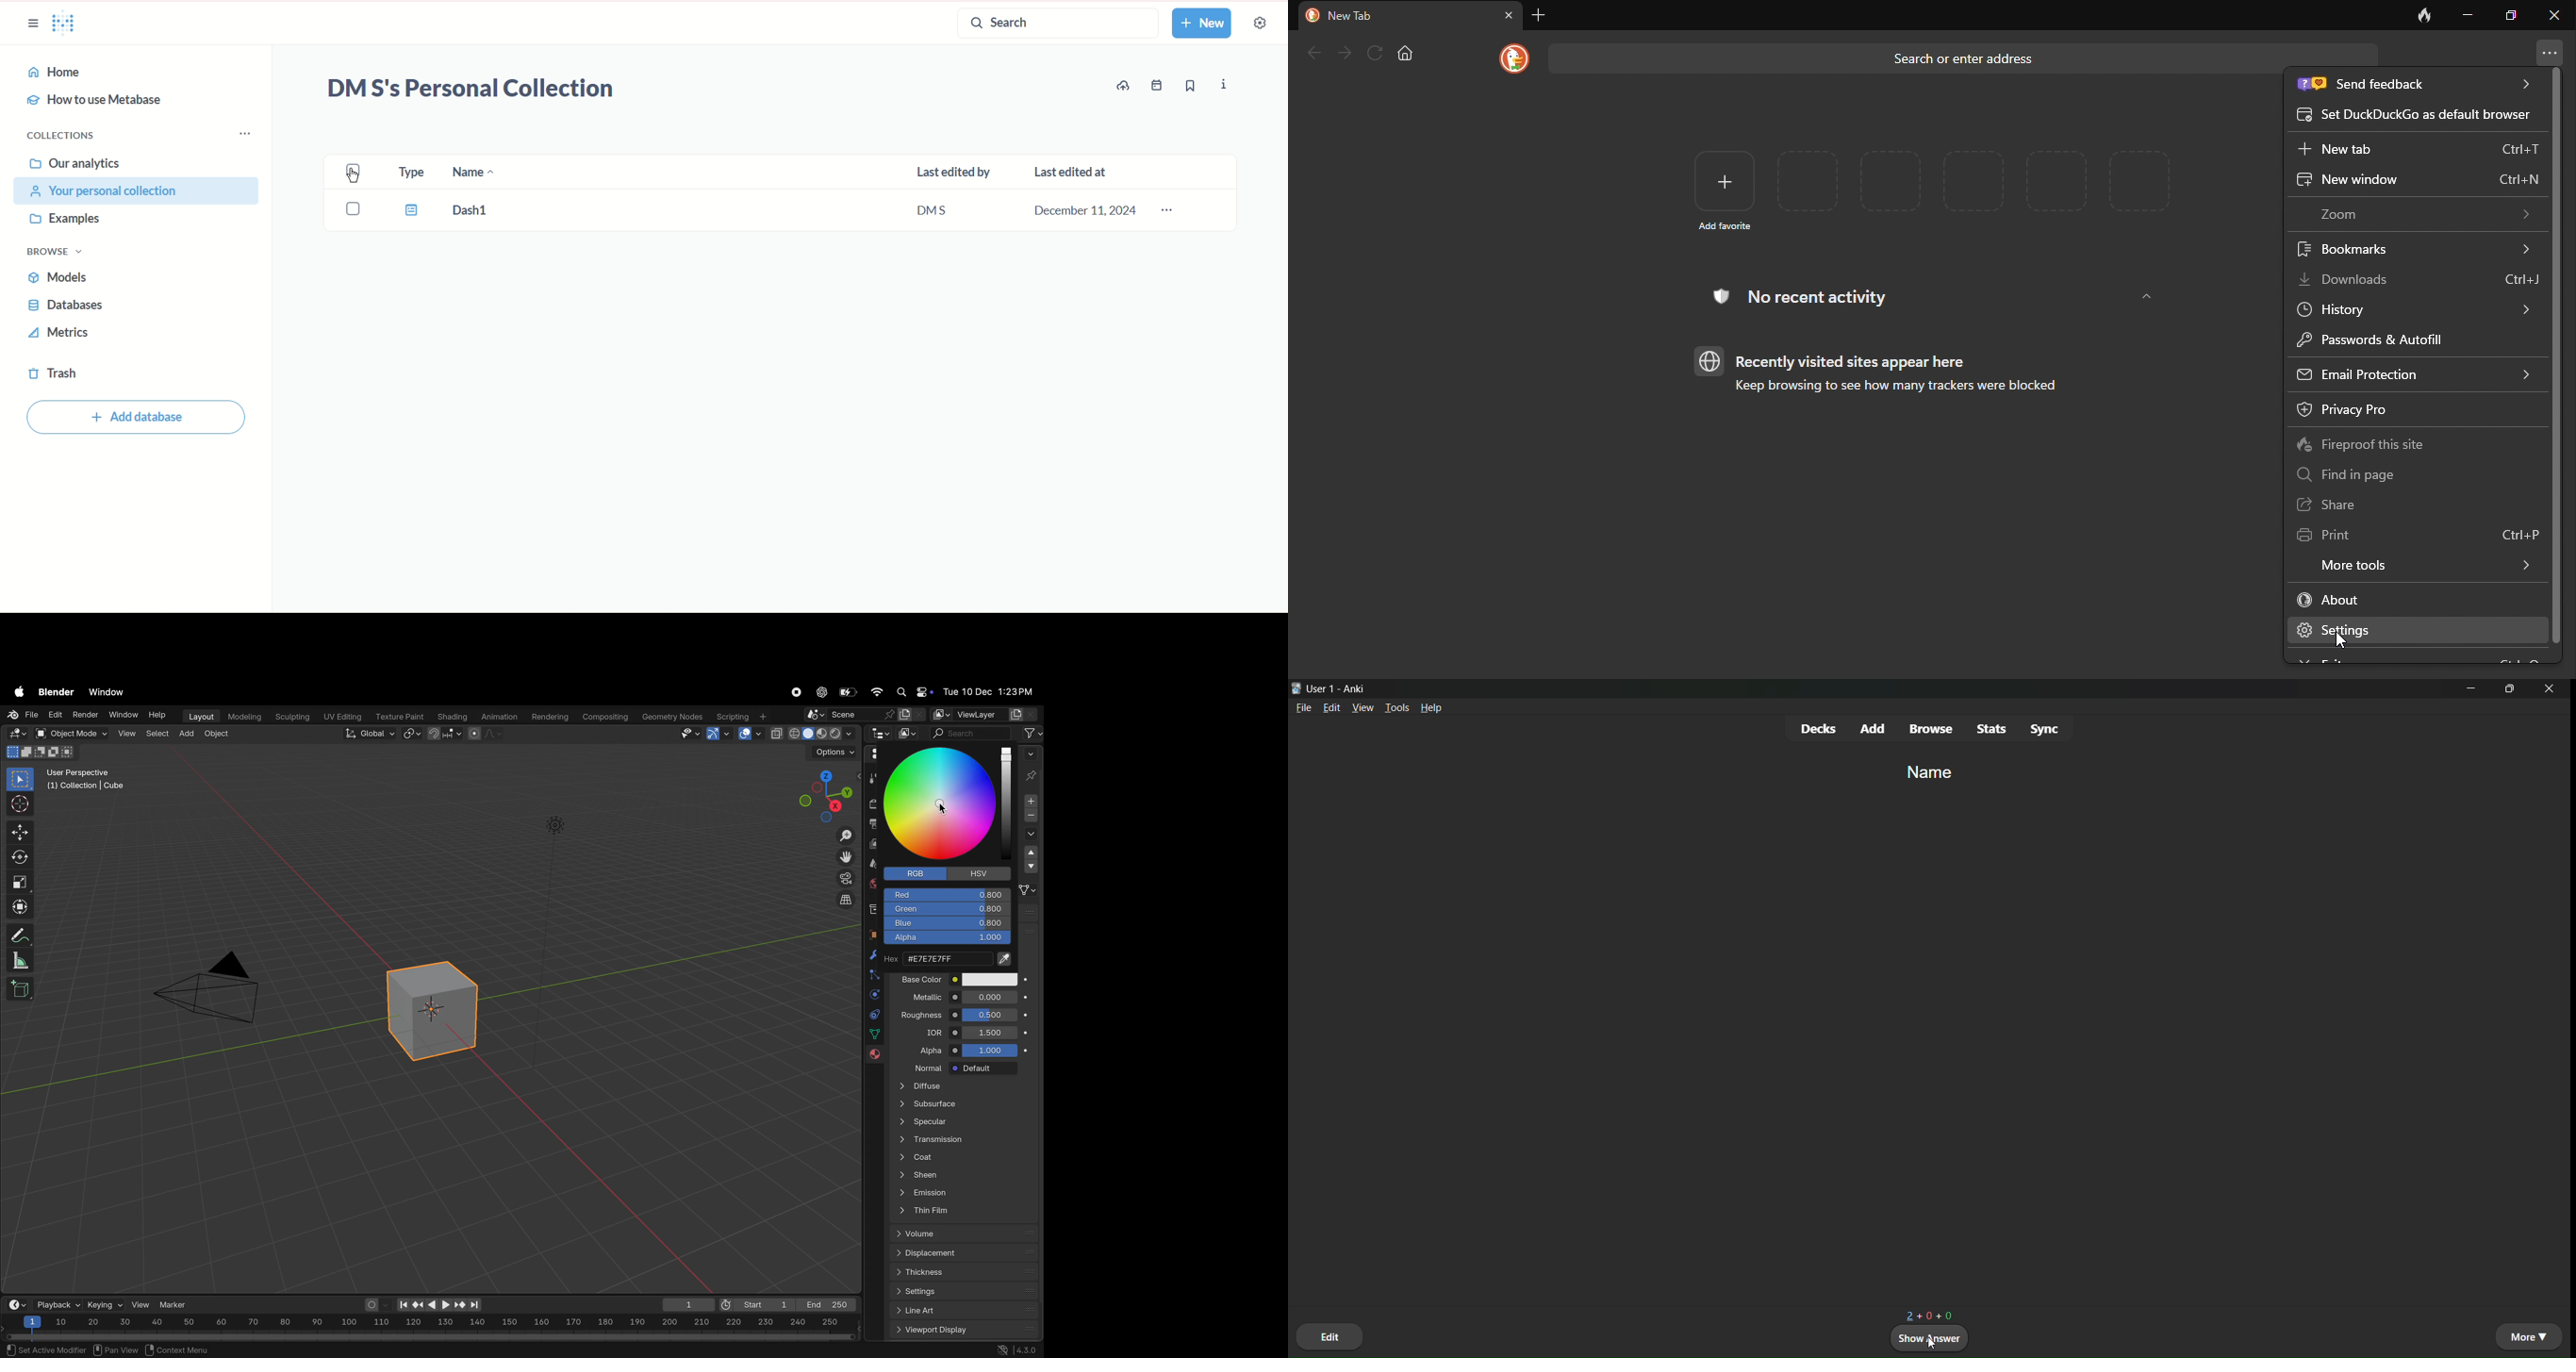 This screenshot has height=1372, width=2576. I want to click on duckduck go logo, so click(1311, 15).